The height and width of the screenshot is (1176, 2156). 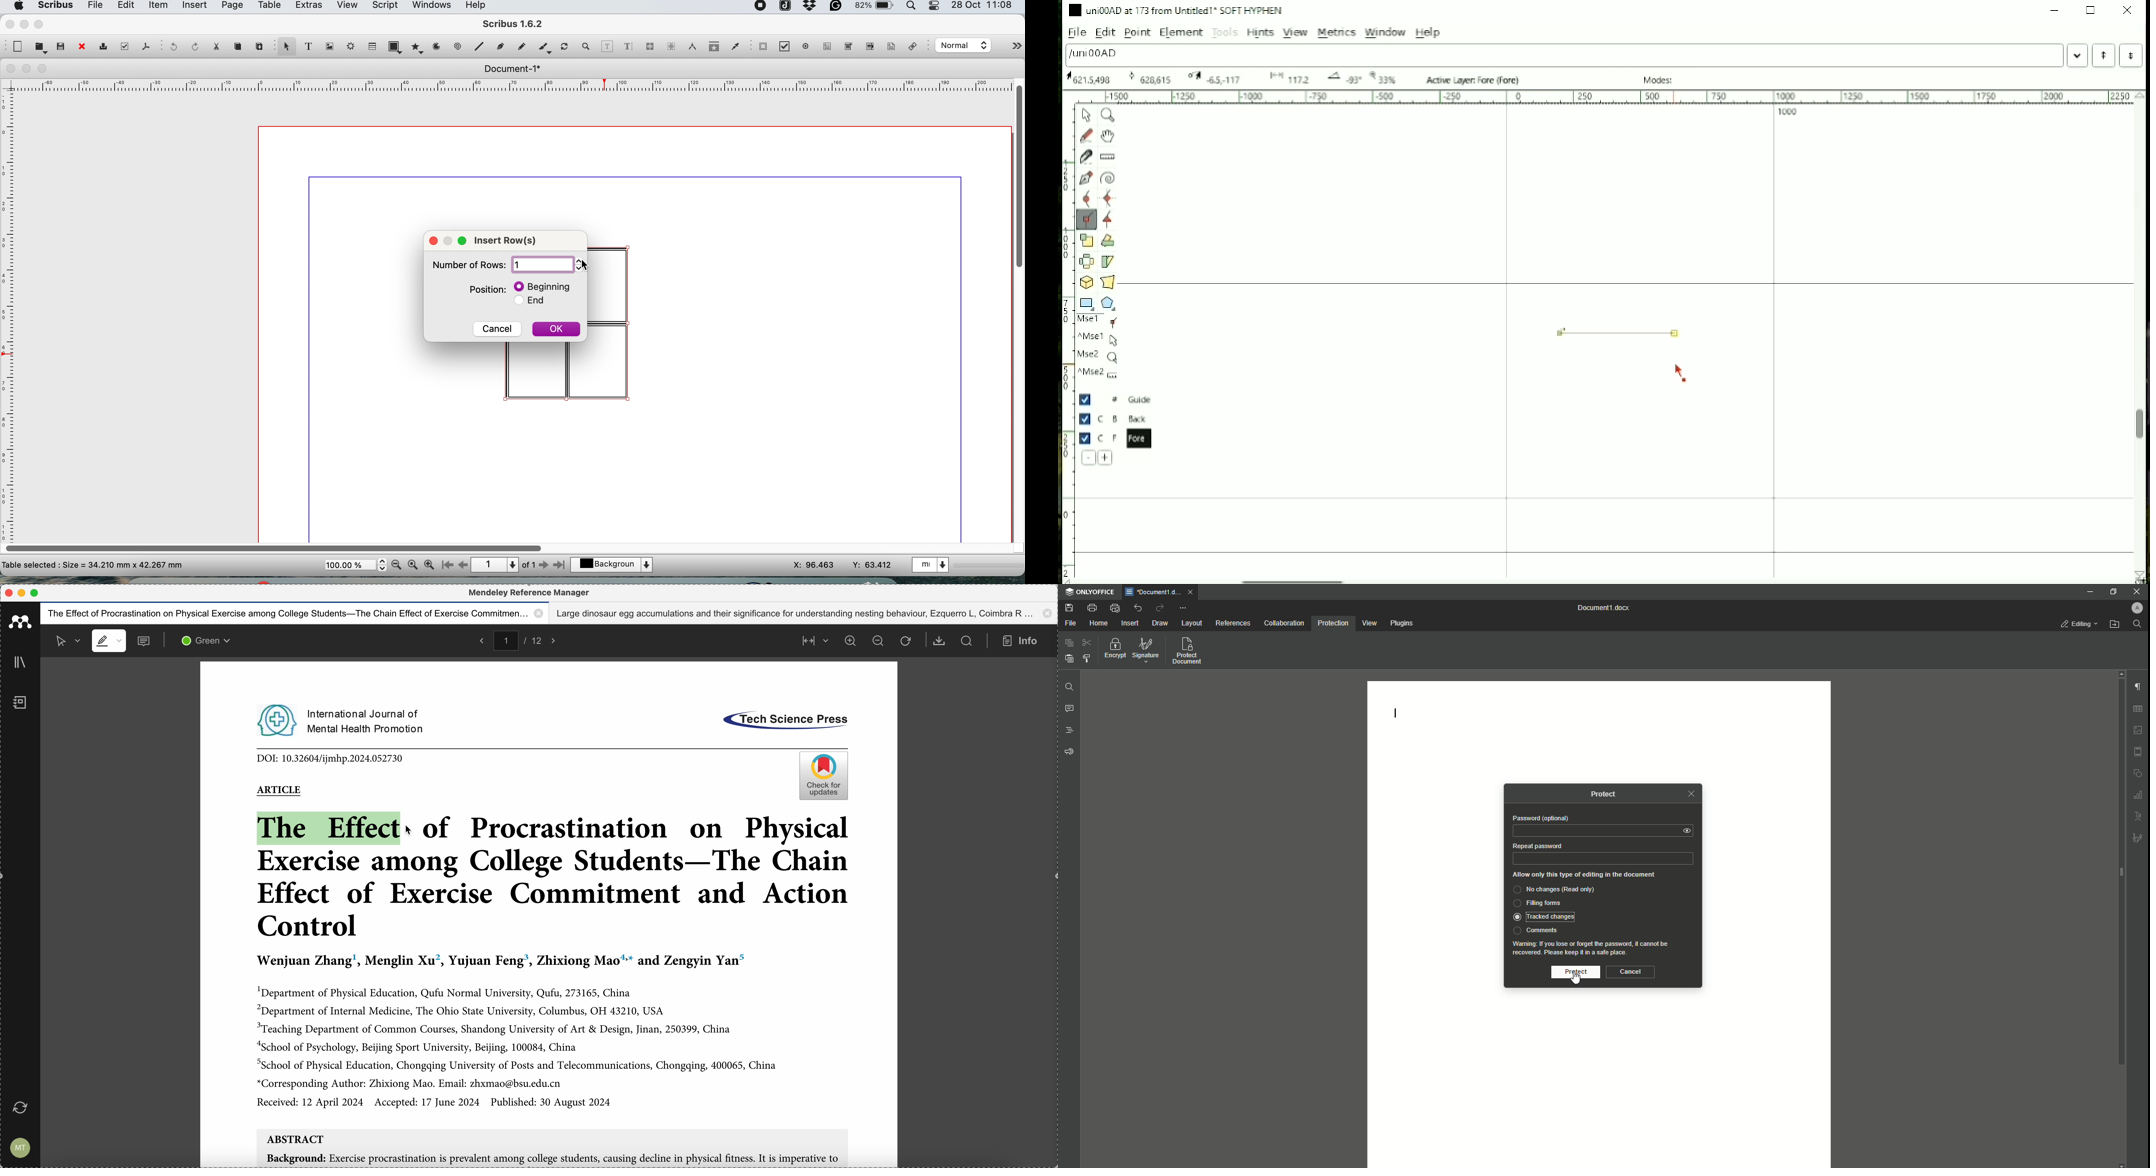 What do you see at coordinates (467, 267) in the screenshot?
I see `Number of rows ` at bounding box center [467, 267].